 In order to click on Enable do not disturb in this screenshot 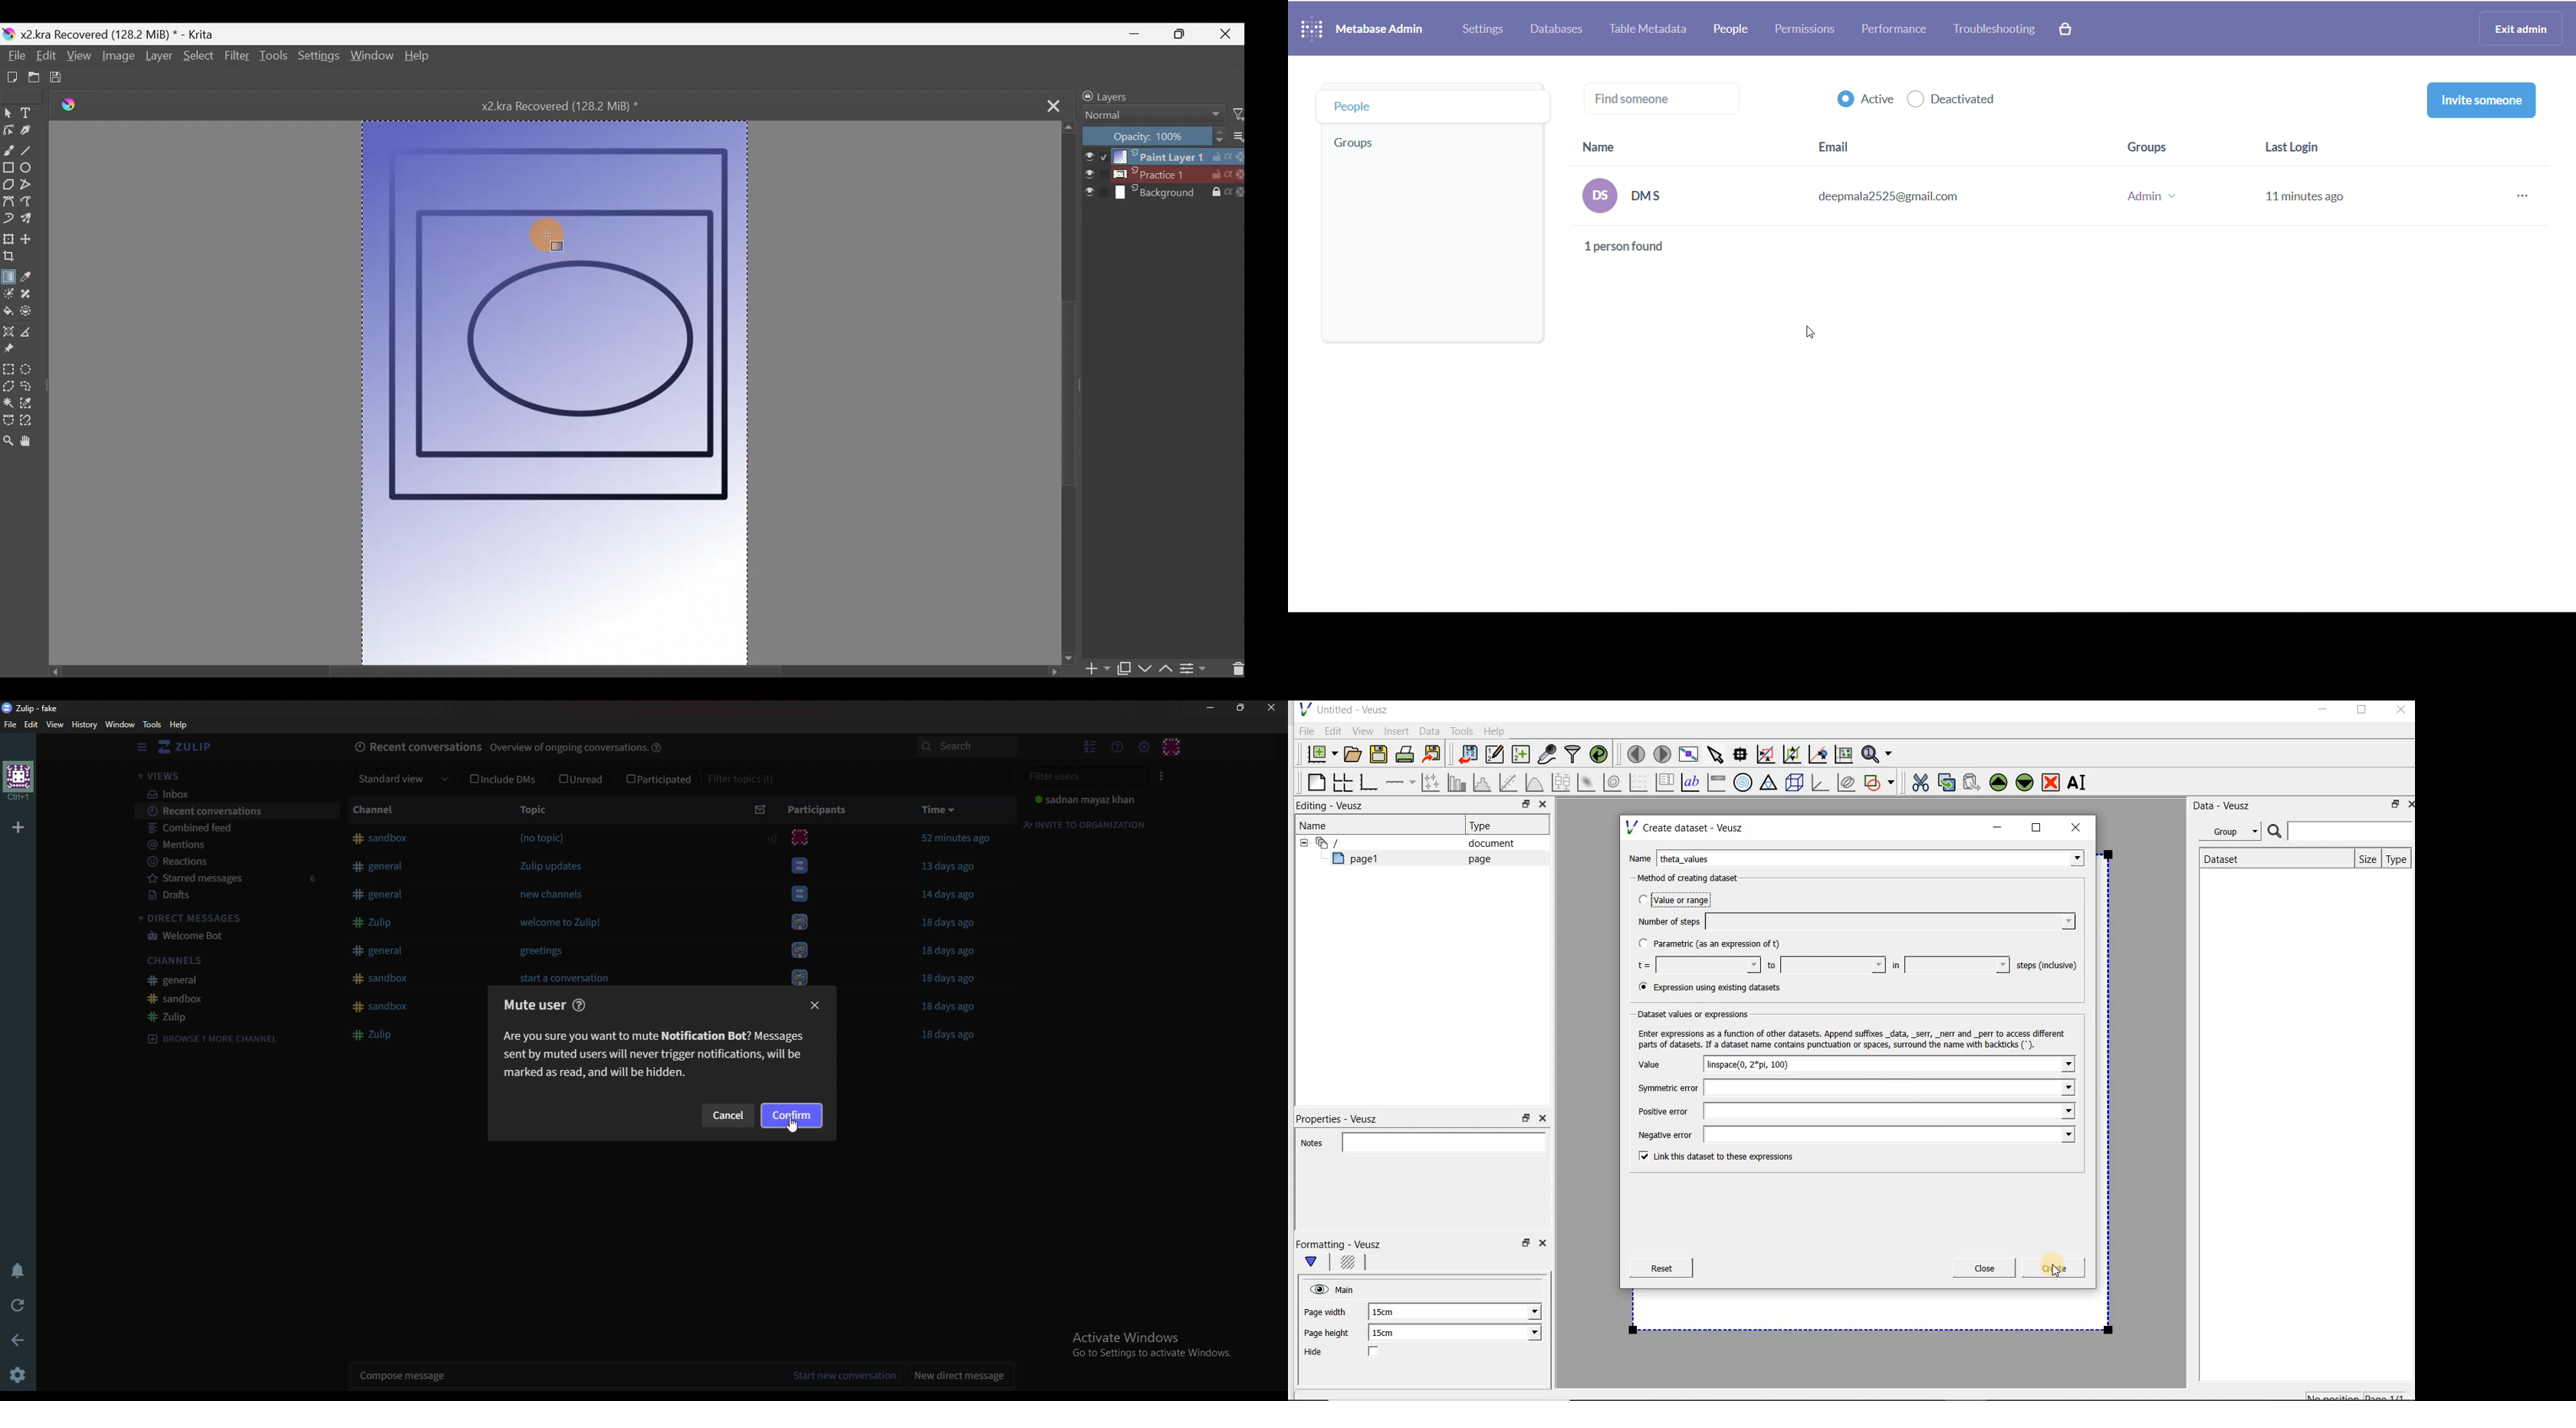, I will do `click(19, 1271)`.